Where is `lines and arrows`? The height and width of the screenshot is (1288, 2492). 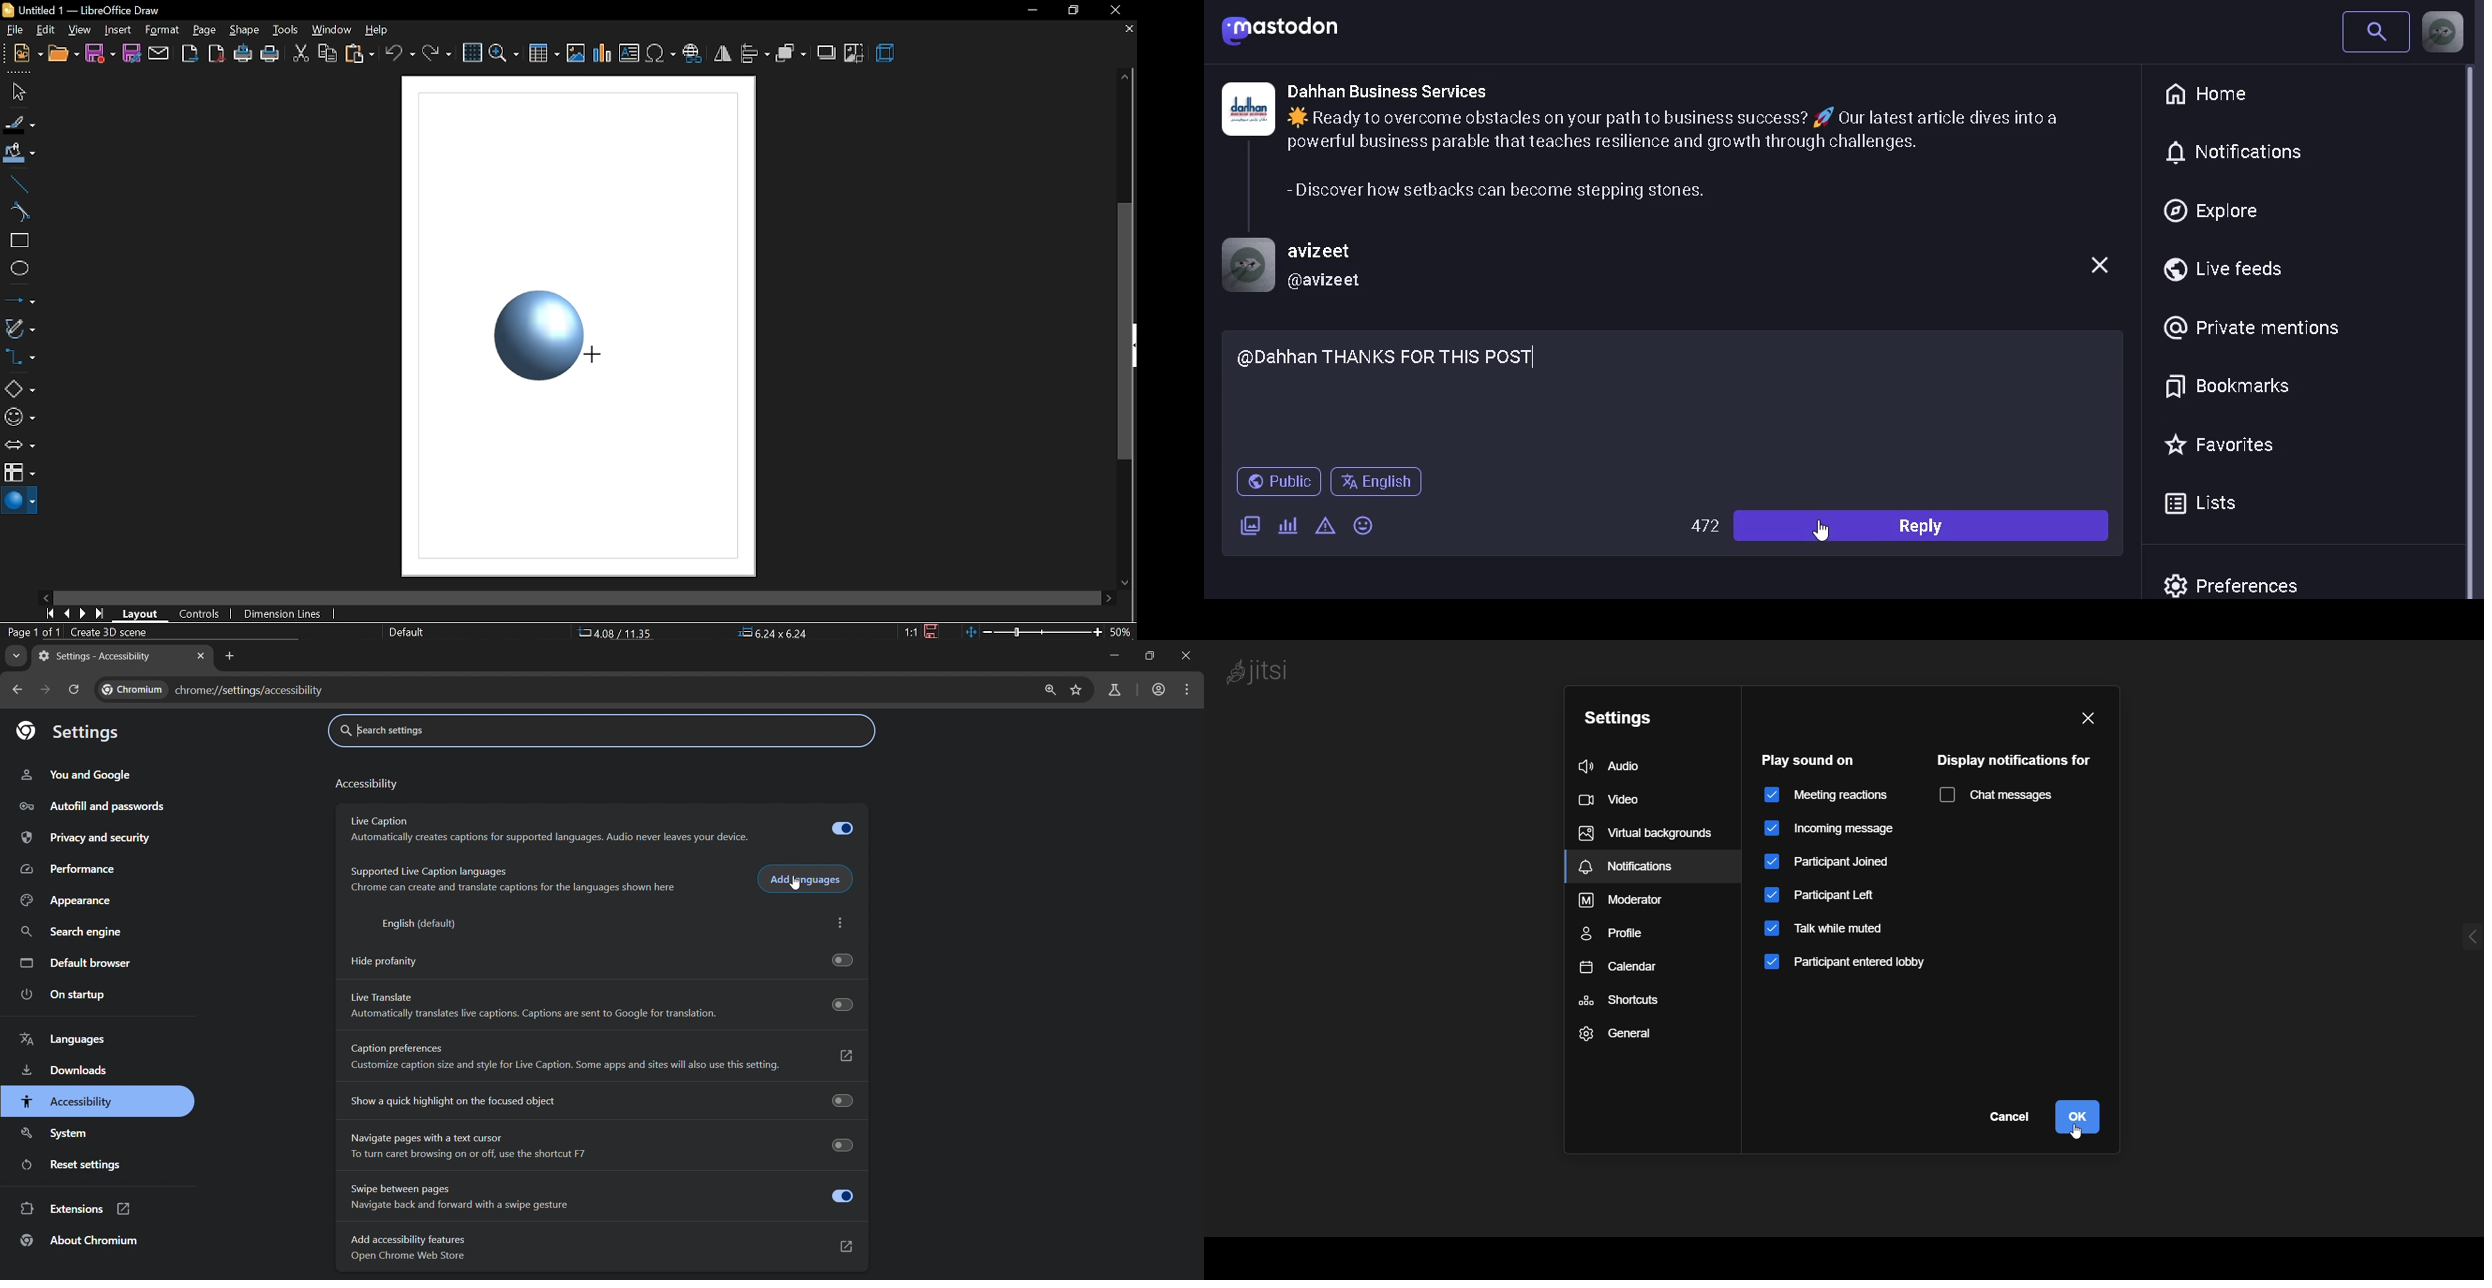
lines and arrows is located at coordinates (19, 298).